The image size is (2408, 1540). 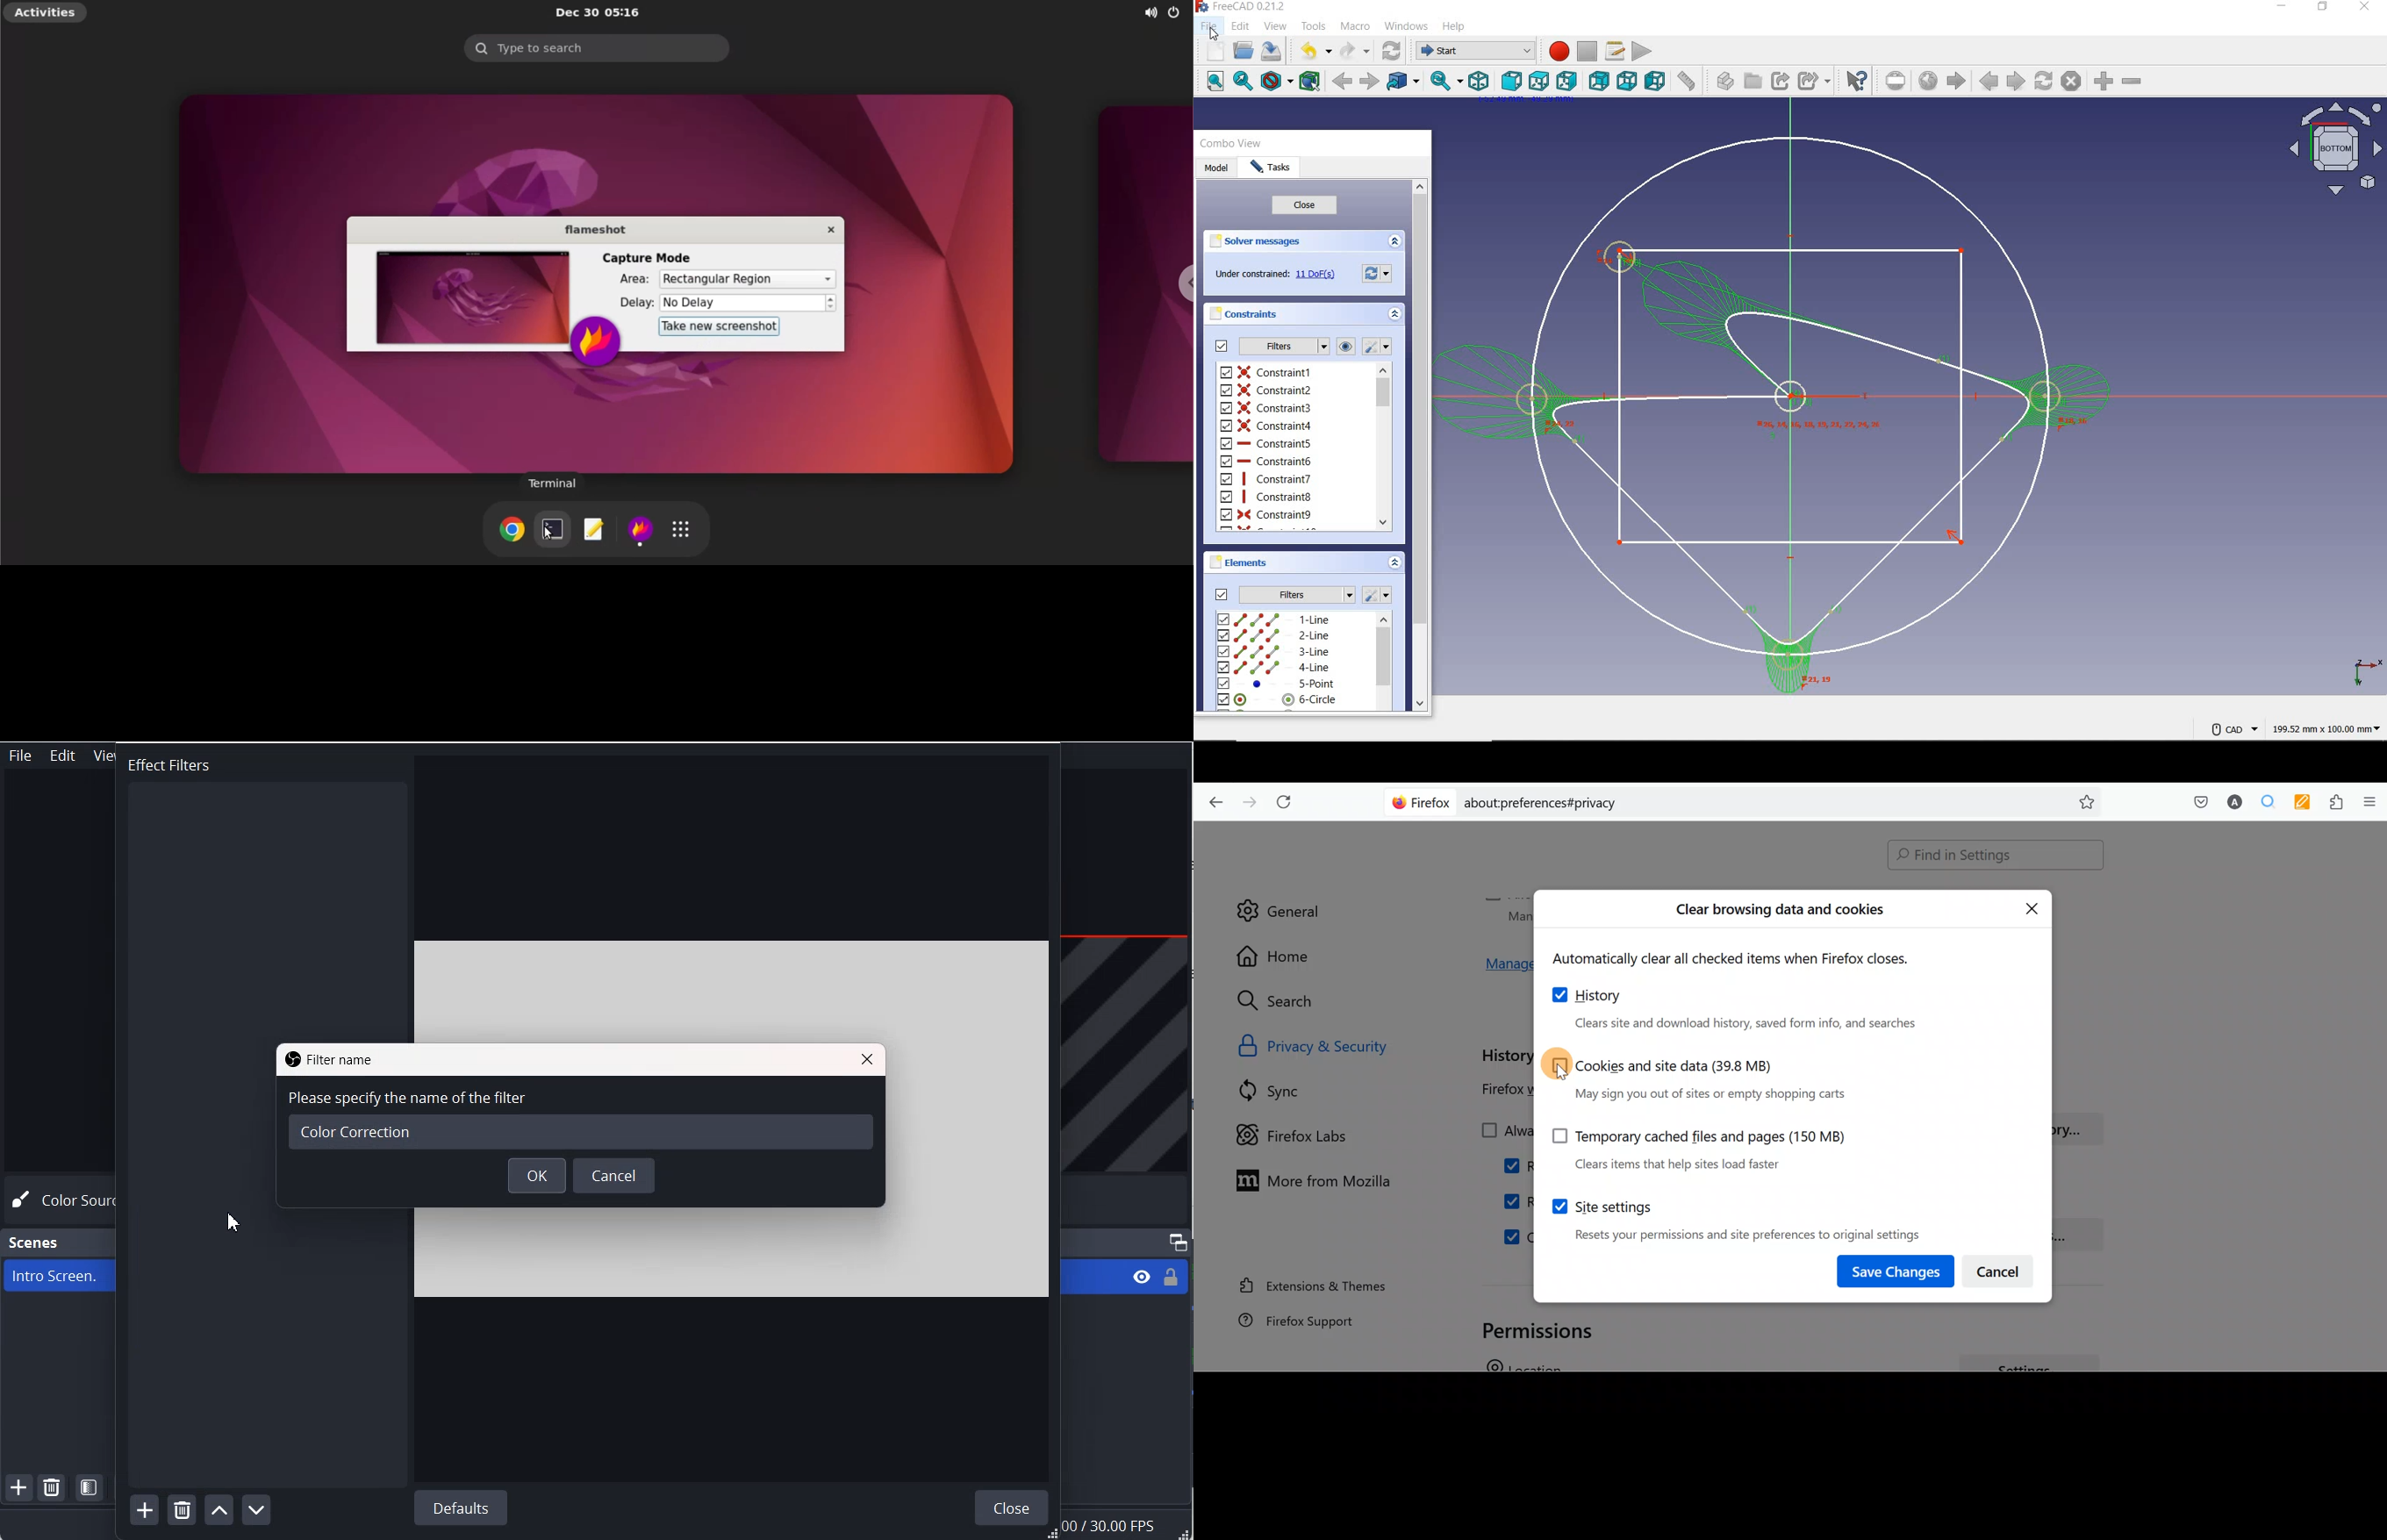 I want to click on Search icon, so click(x=1288, y=1001).